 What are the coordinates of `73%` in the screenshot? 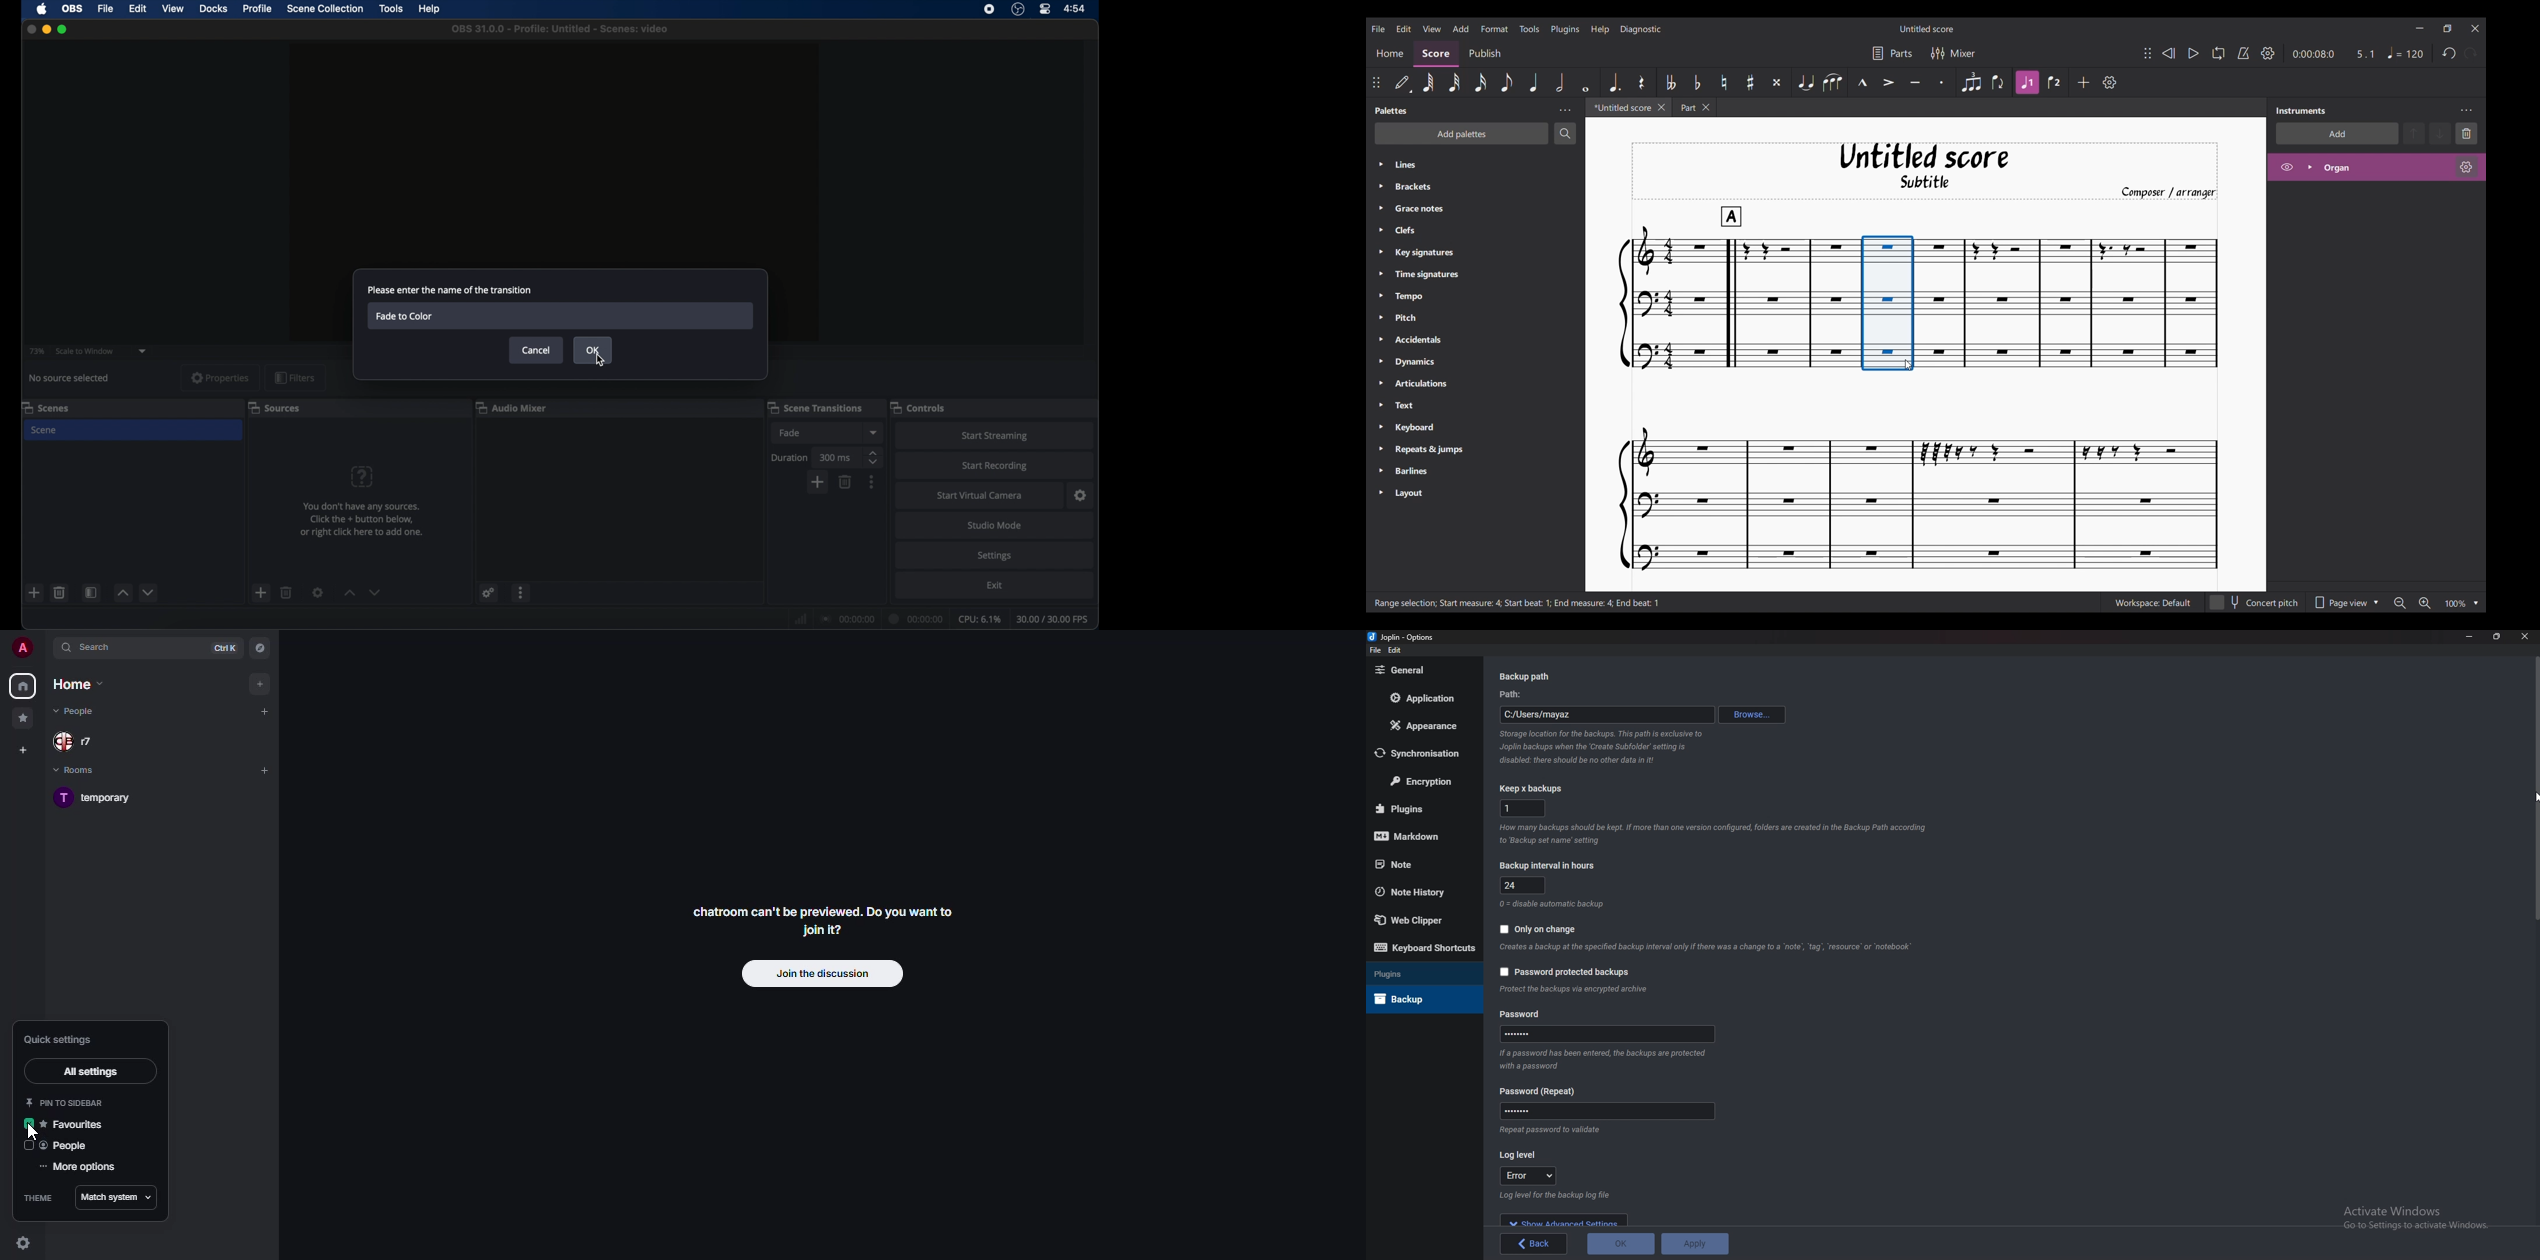 It's located at (36, 352).